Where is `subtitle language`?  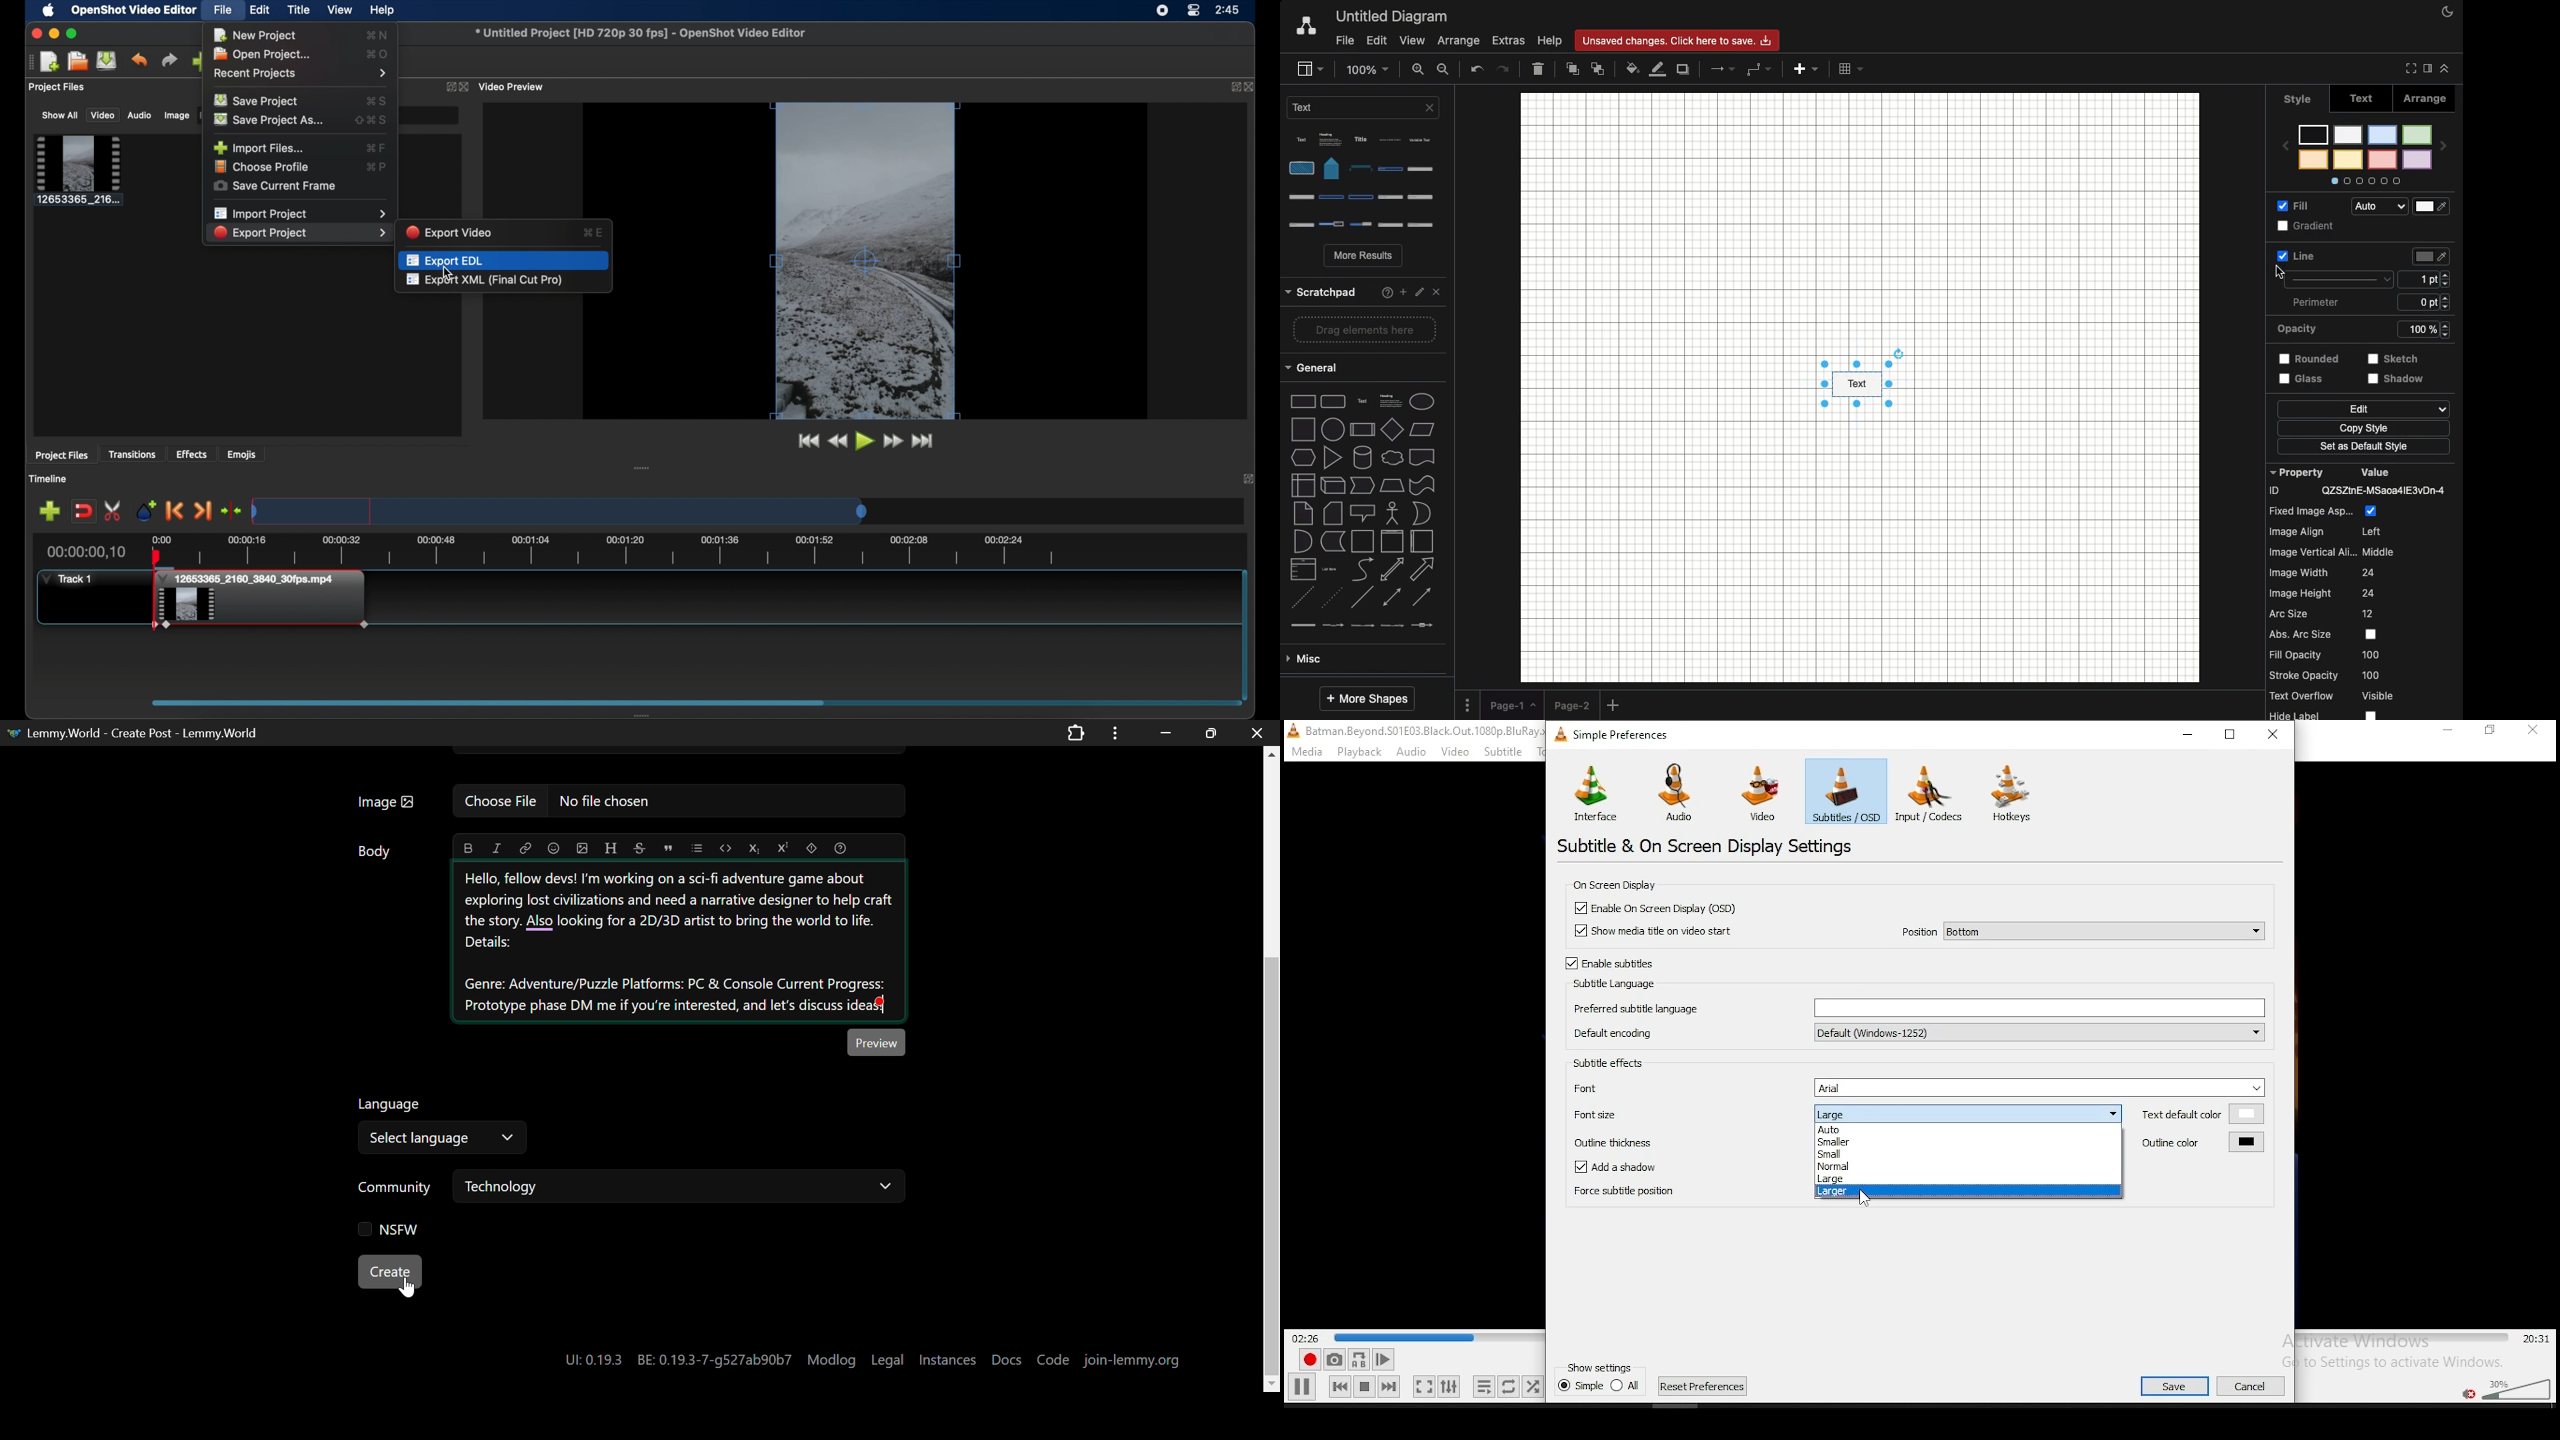 subtitle language is located at coordinates (1616, 984).